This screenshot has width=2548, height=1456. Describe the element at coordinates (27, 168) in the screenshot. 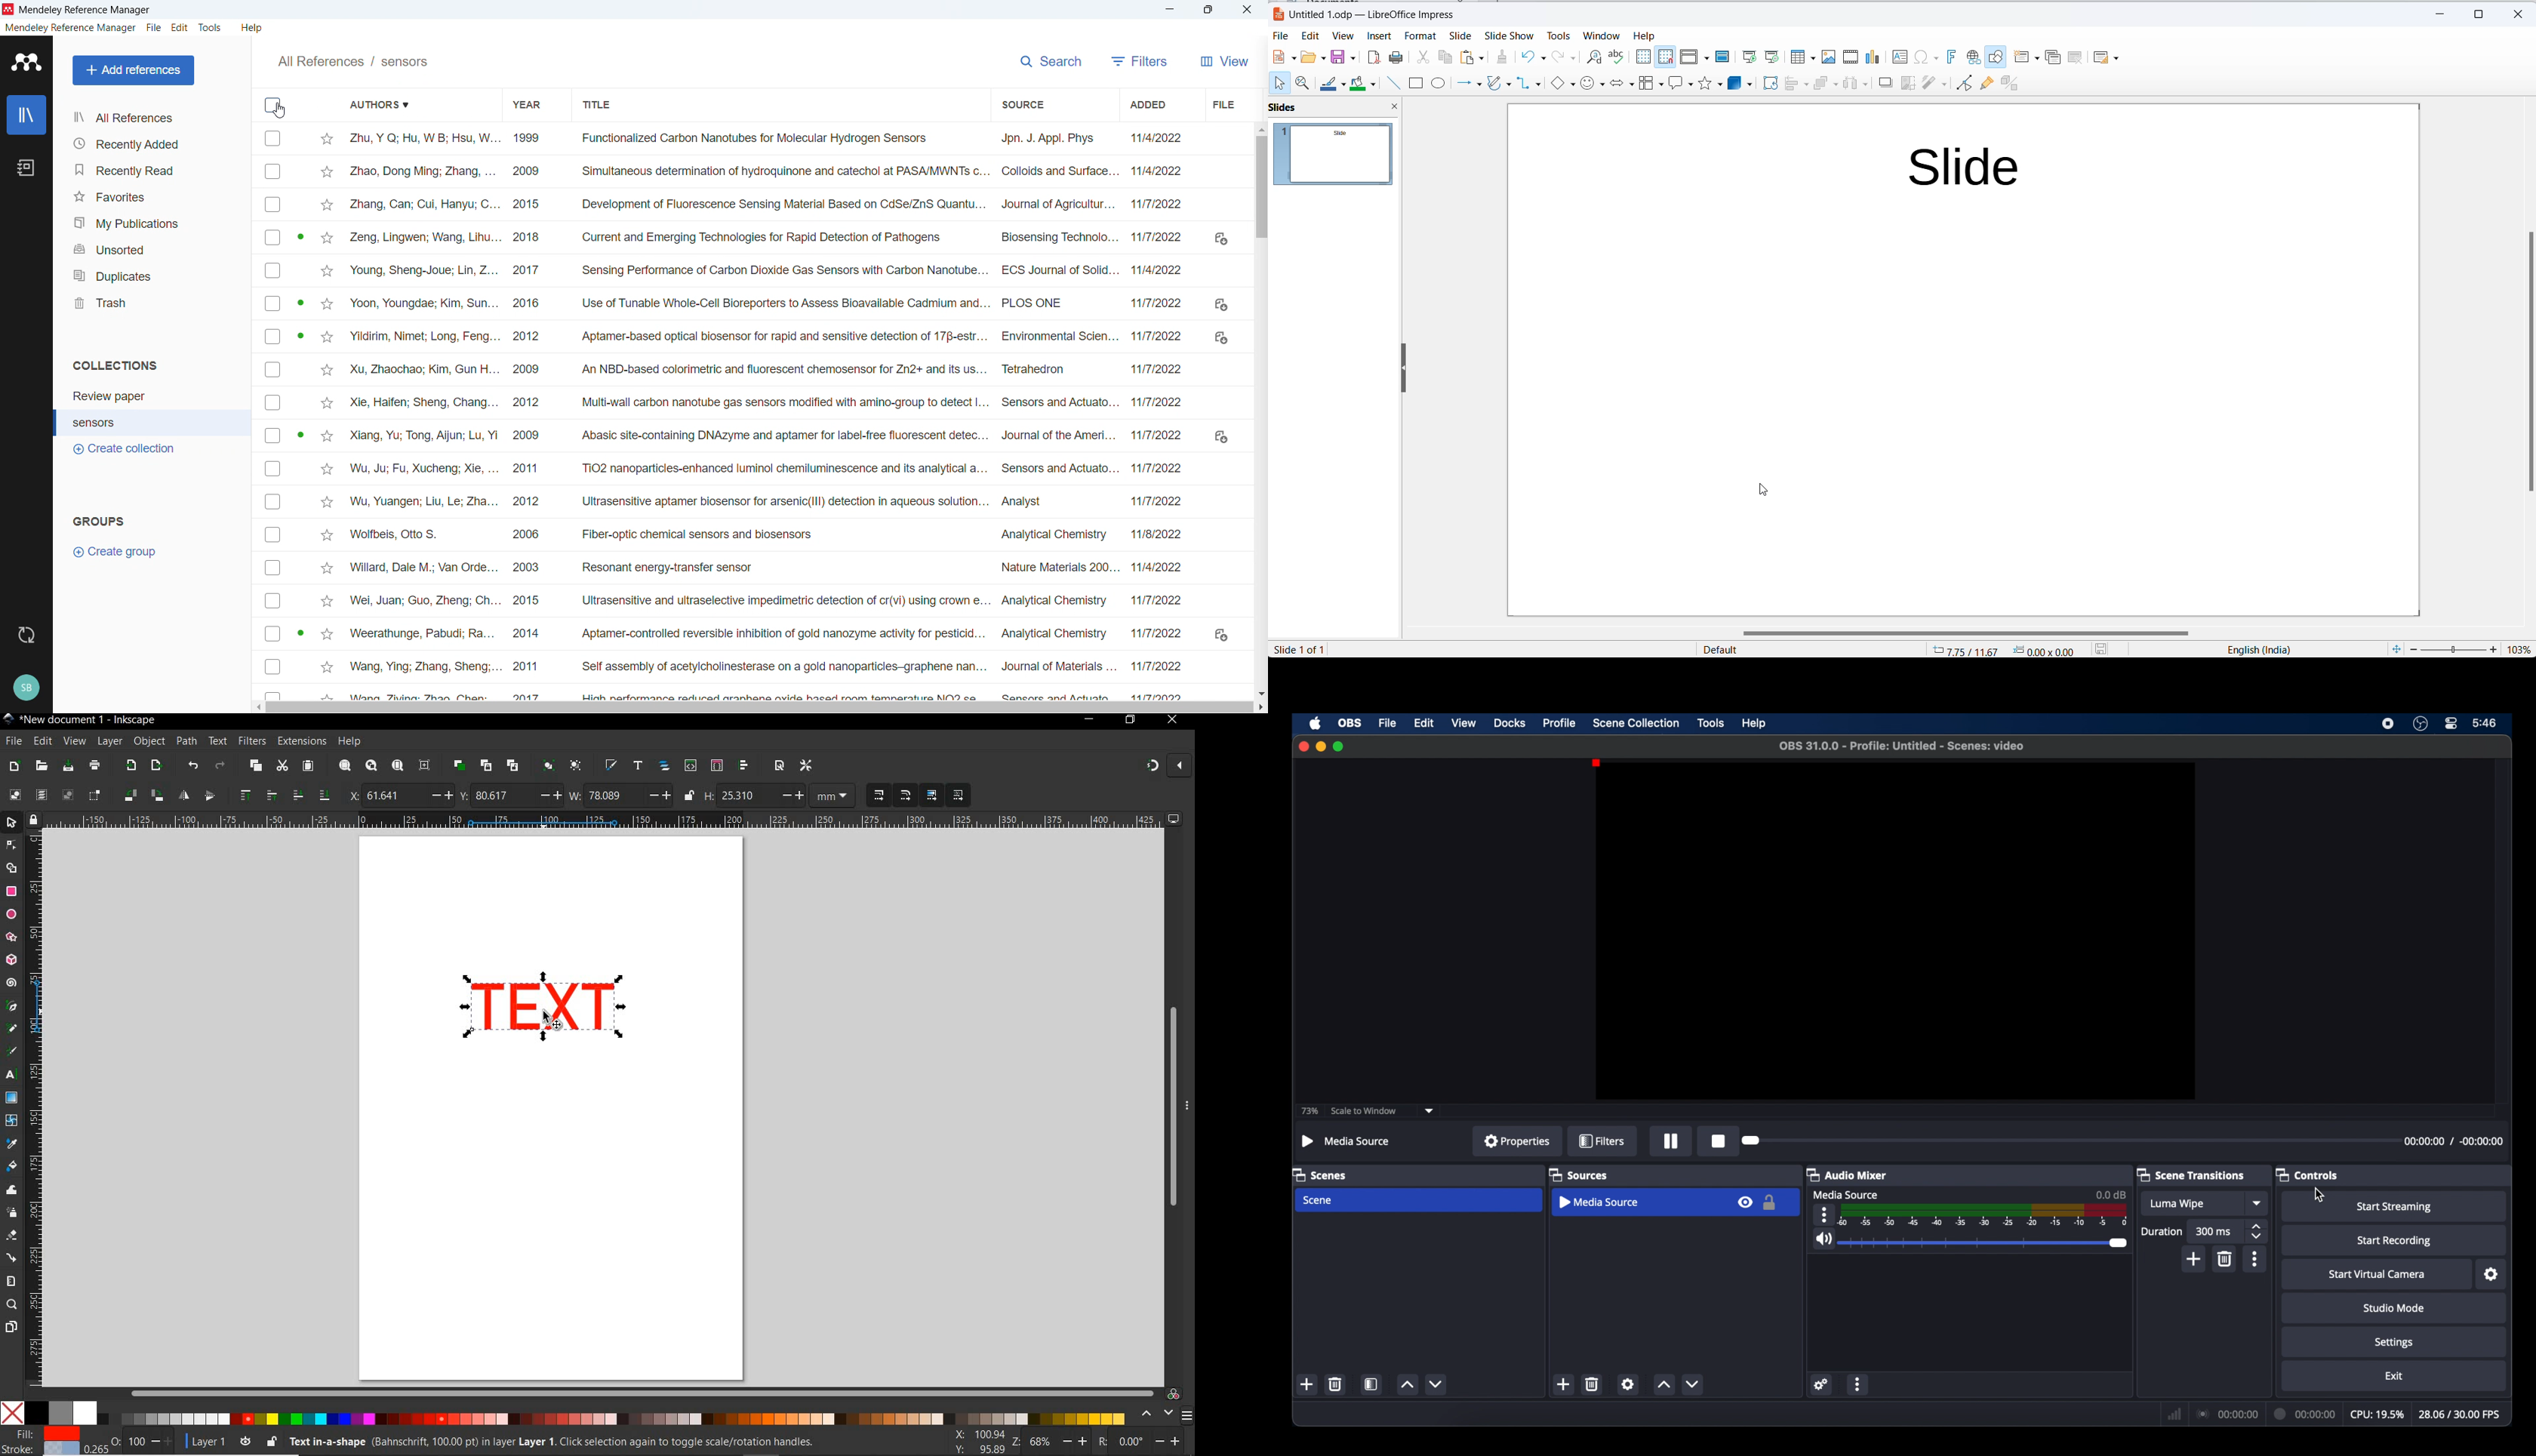

I see `notebook` at that location.